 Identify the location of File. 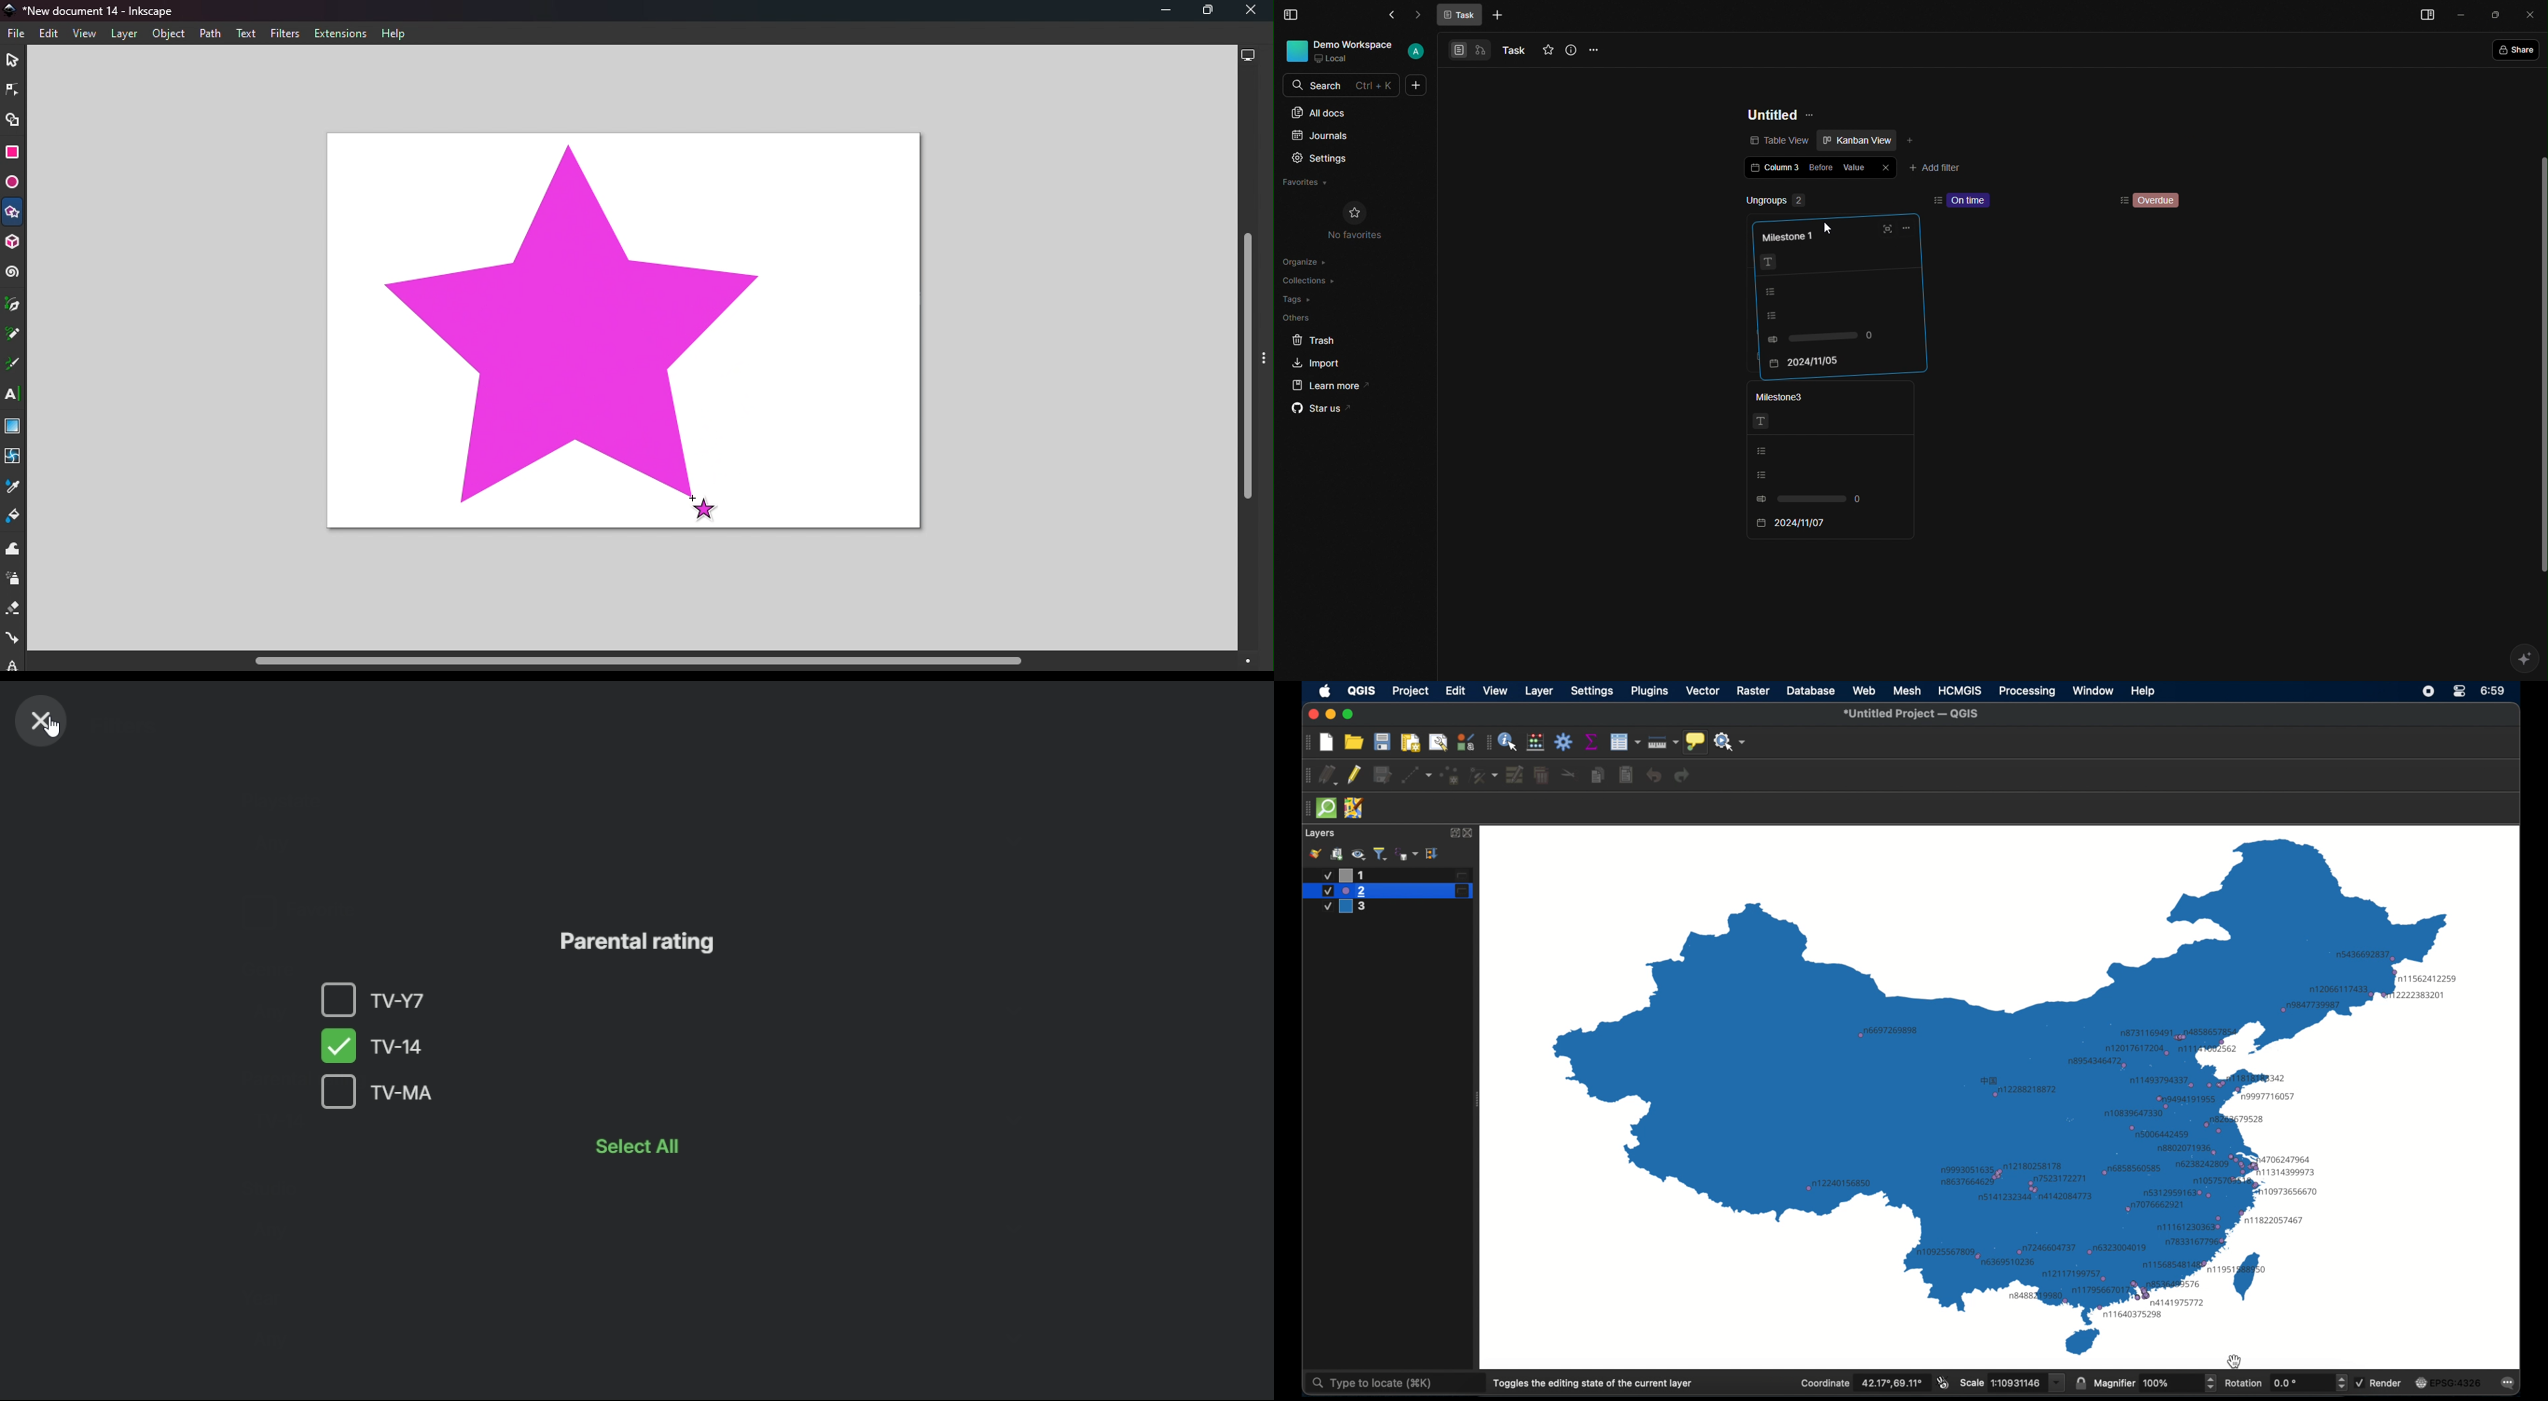
(20, 34).